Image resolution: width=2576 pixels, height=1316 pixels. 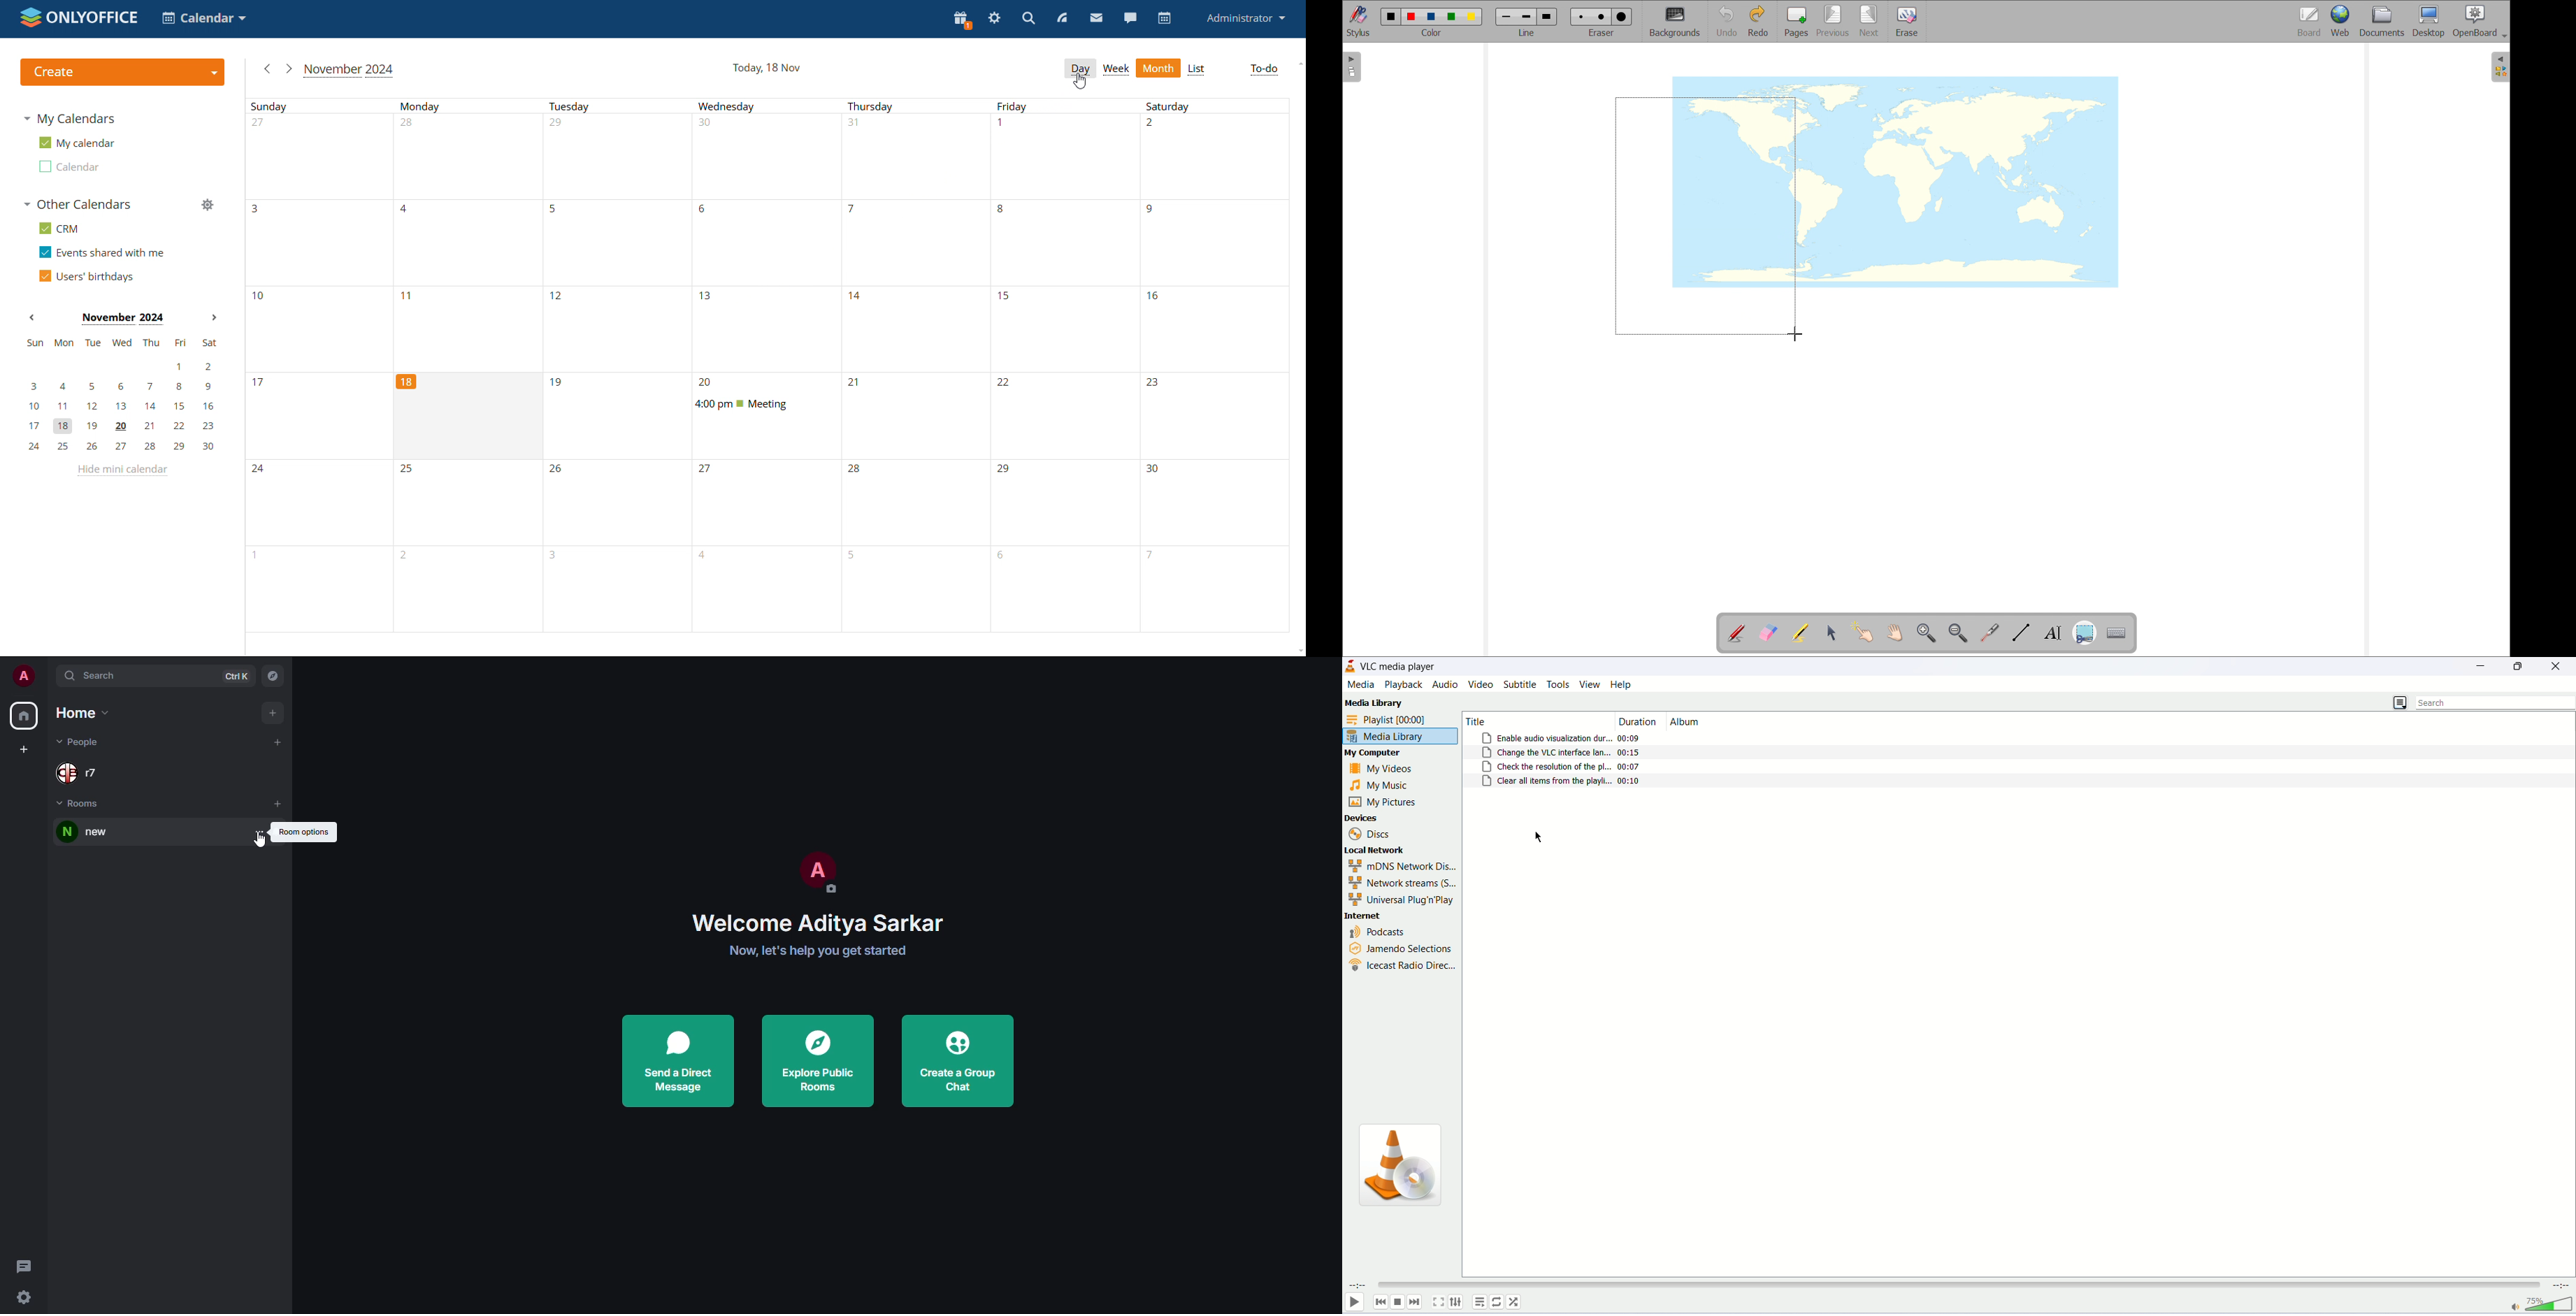 I want to click on cursor, so click(x=258, y=844).